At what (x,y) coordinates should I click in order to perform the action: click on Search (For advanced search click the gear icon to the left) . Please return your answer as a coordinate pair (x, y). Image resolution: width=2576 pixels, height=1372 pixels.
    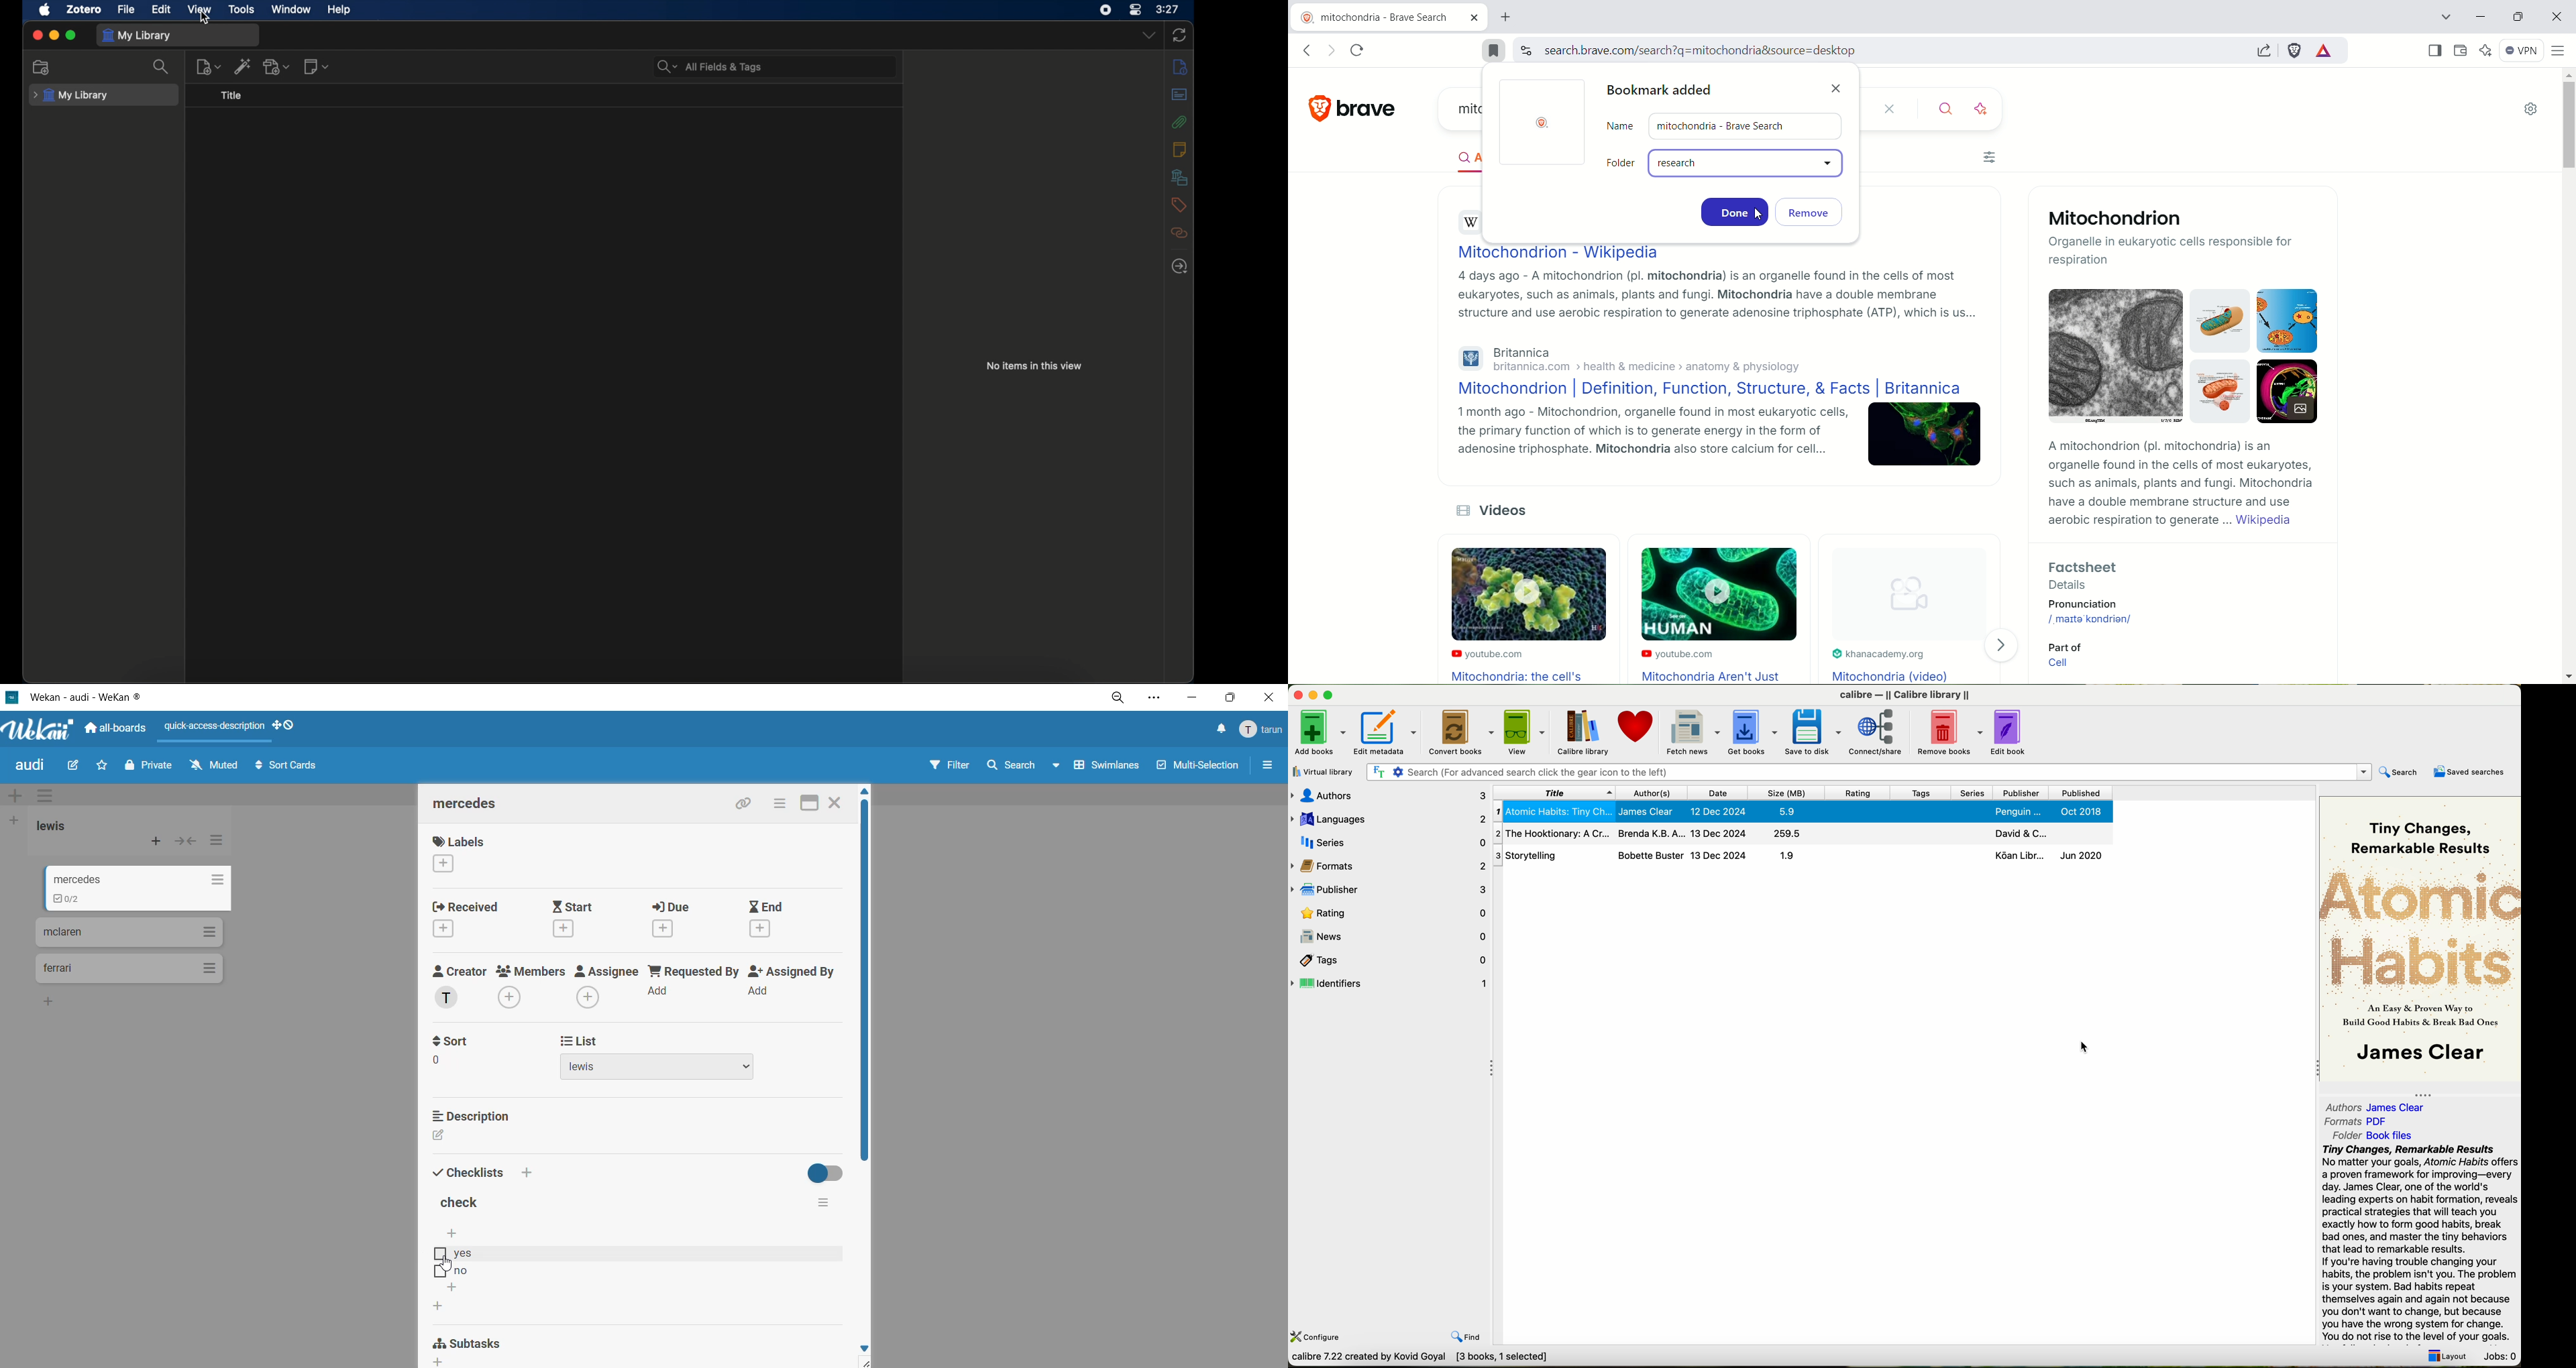
    Looking at the image, I should click on (1870, 772).